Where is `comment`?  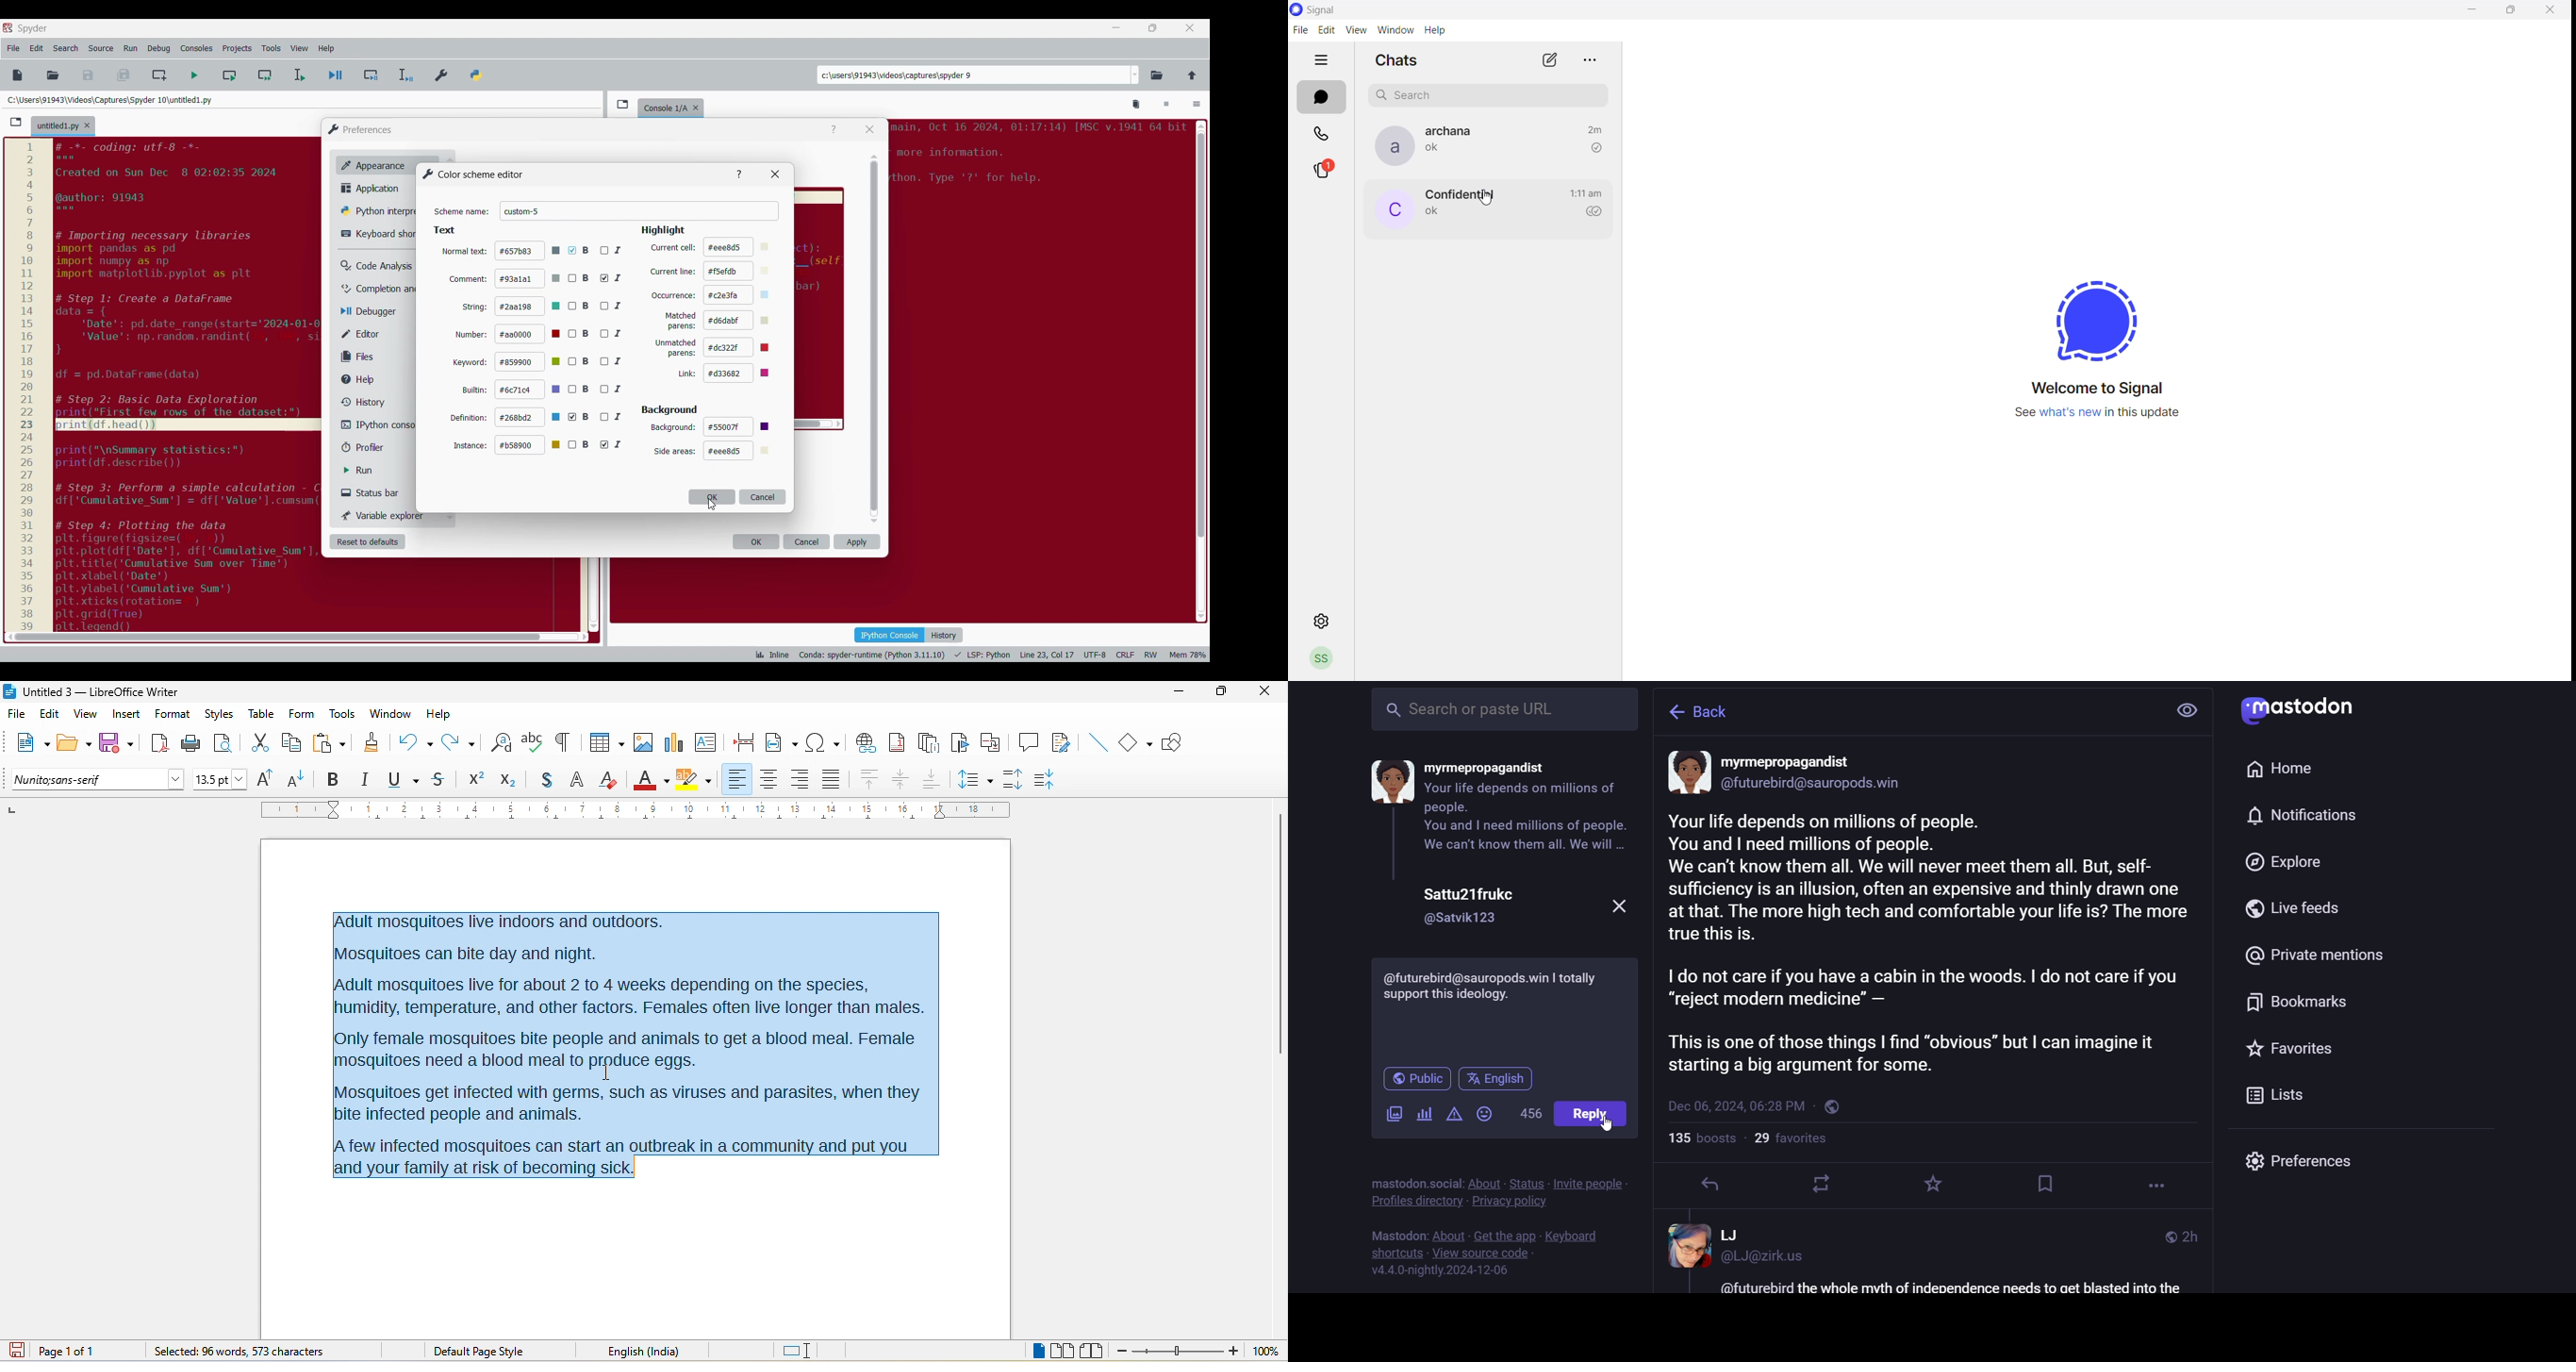
comment is located at coordinates (1030, 743).